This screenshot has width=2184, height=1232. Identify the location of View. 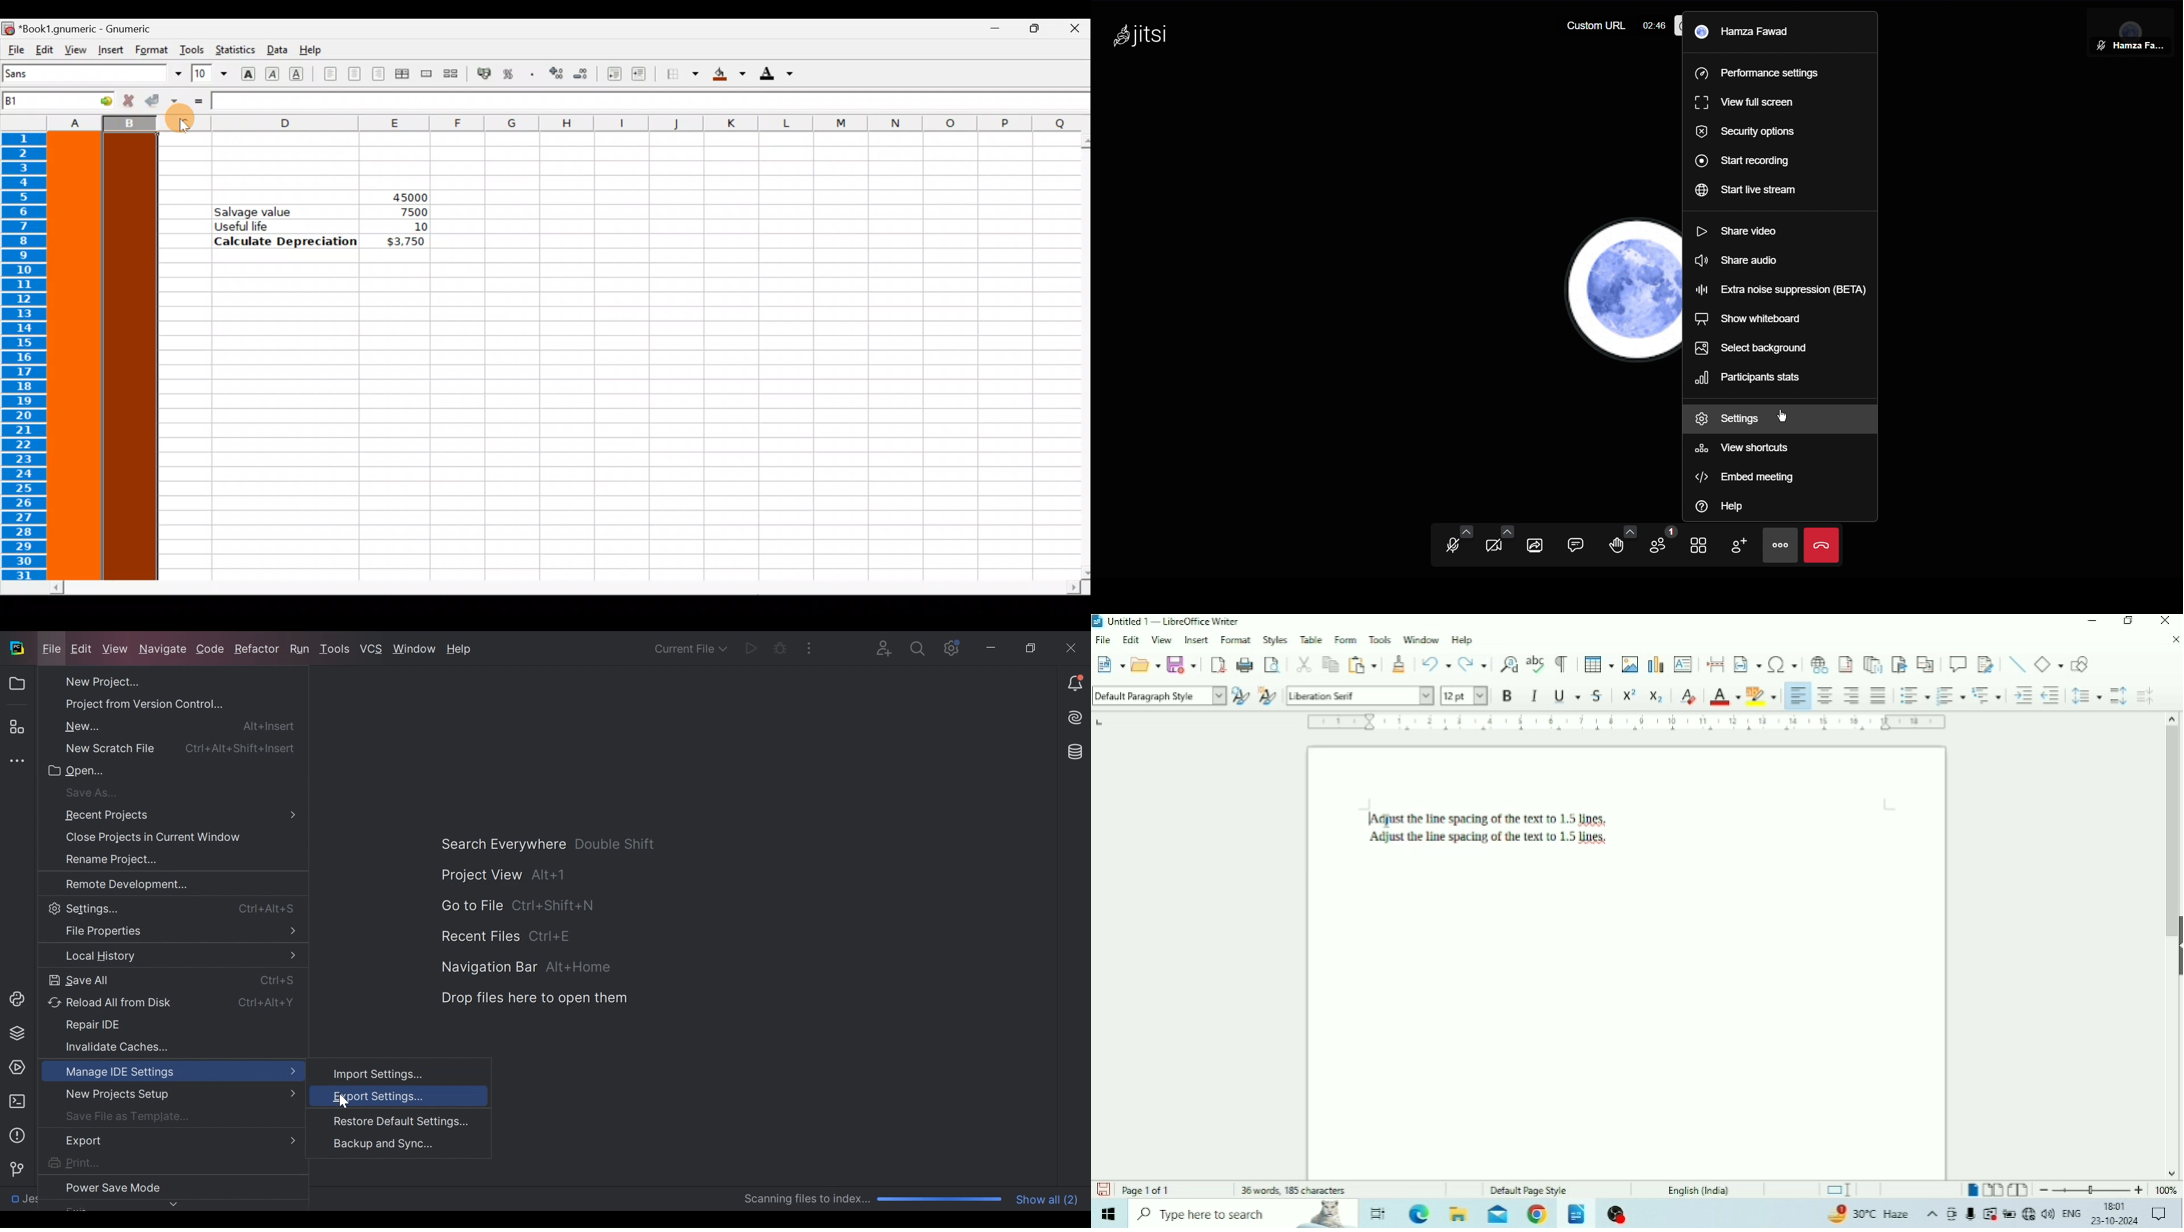
(1163, 641).